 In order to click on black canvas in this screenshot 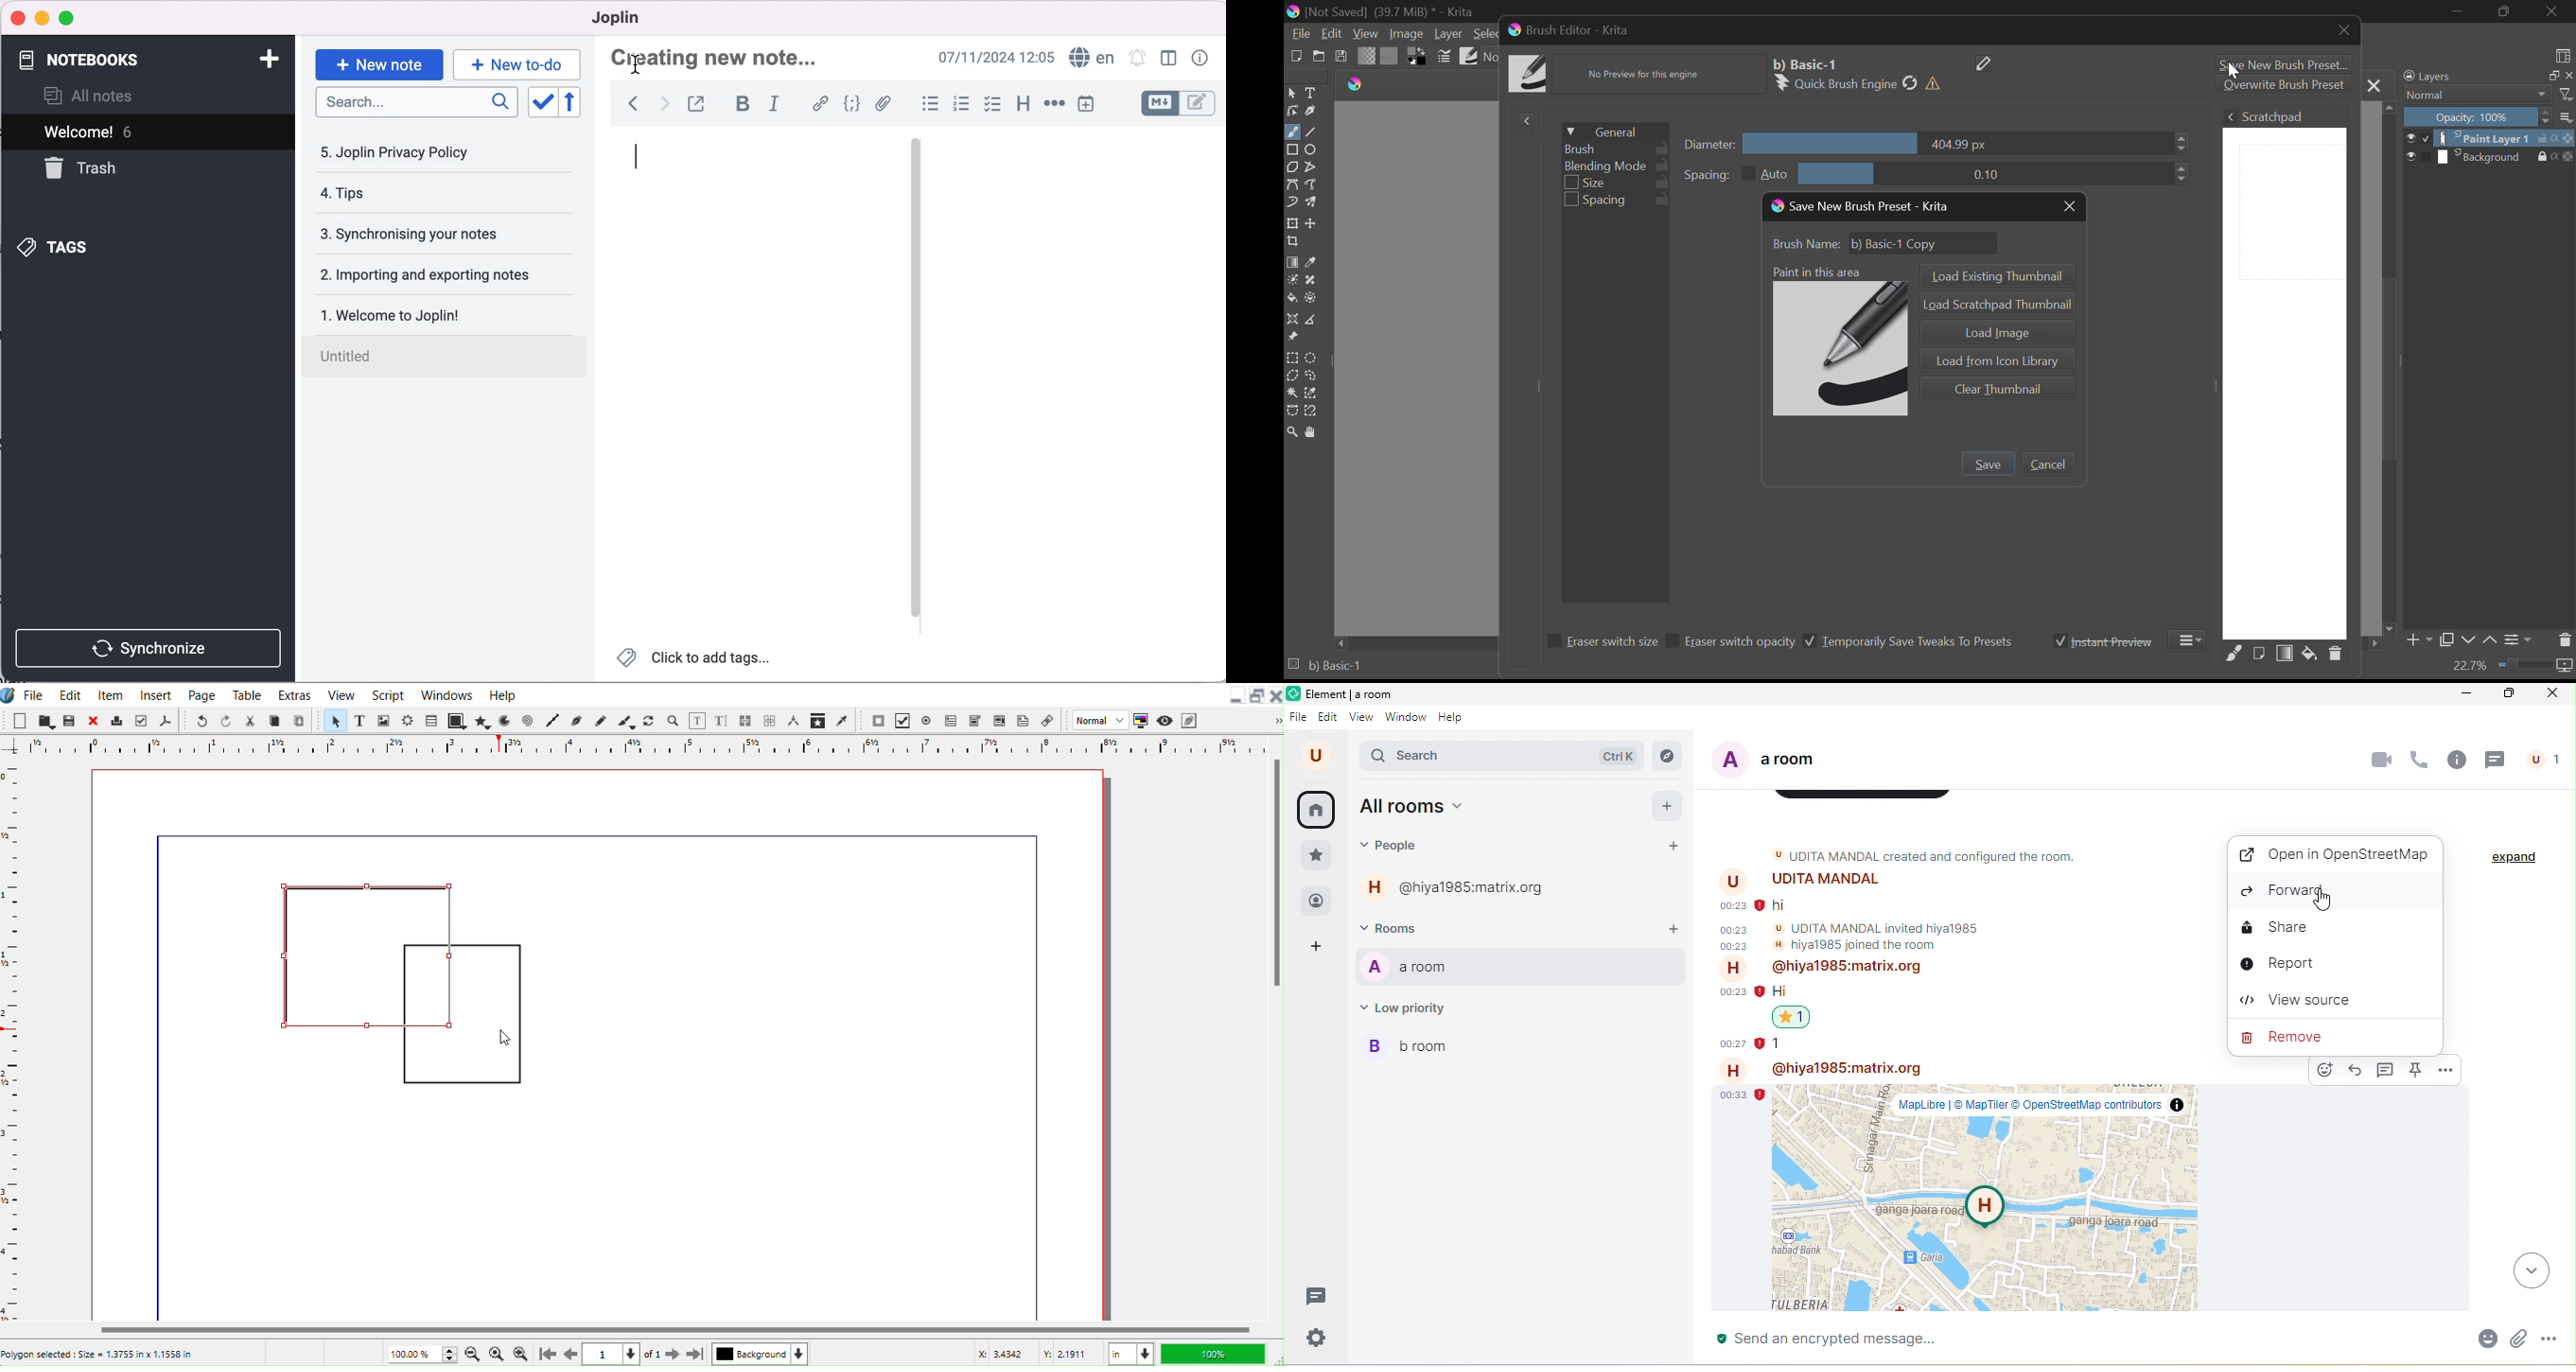, I will do `click(758, 375)`.